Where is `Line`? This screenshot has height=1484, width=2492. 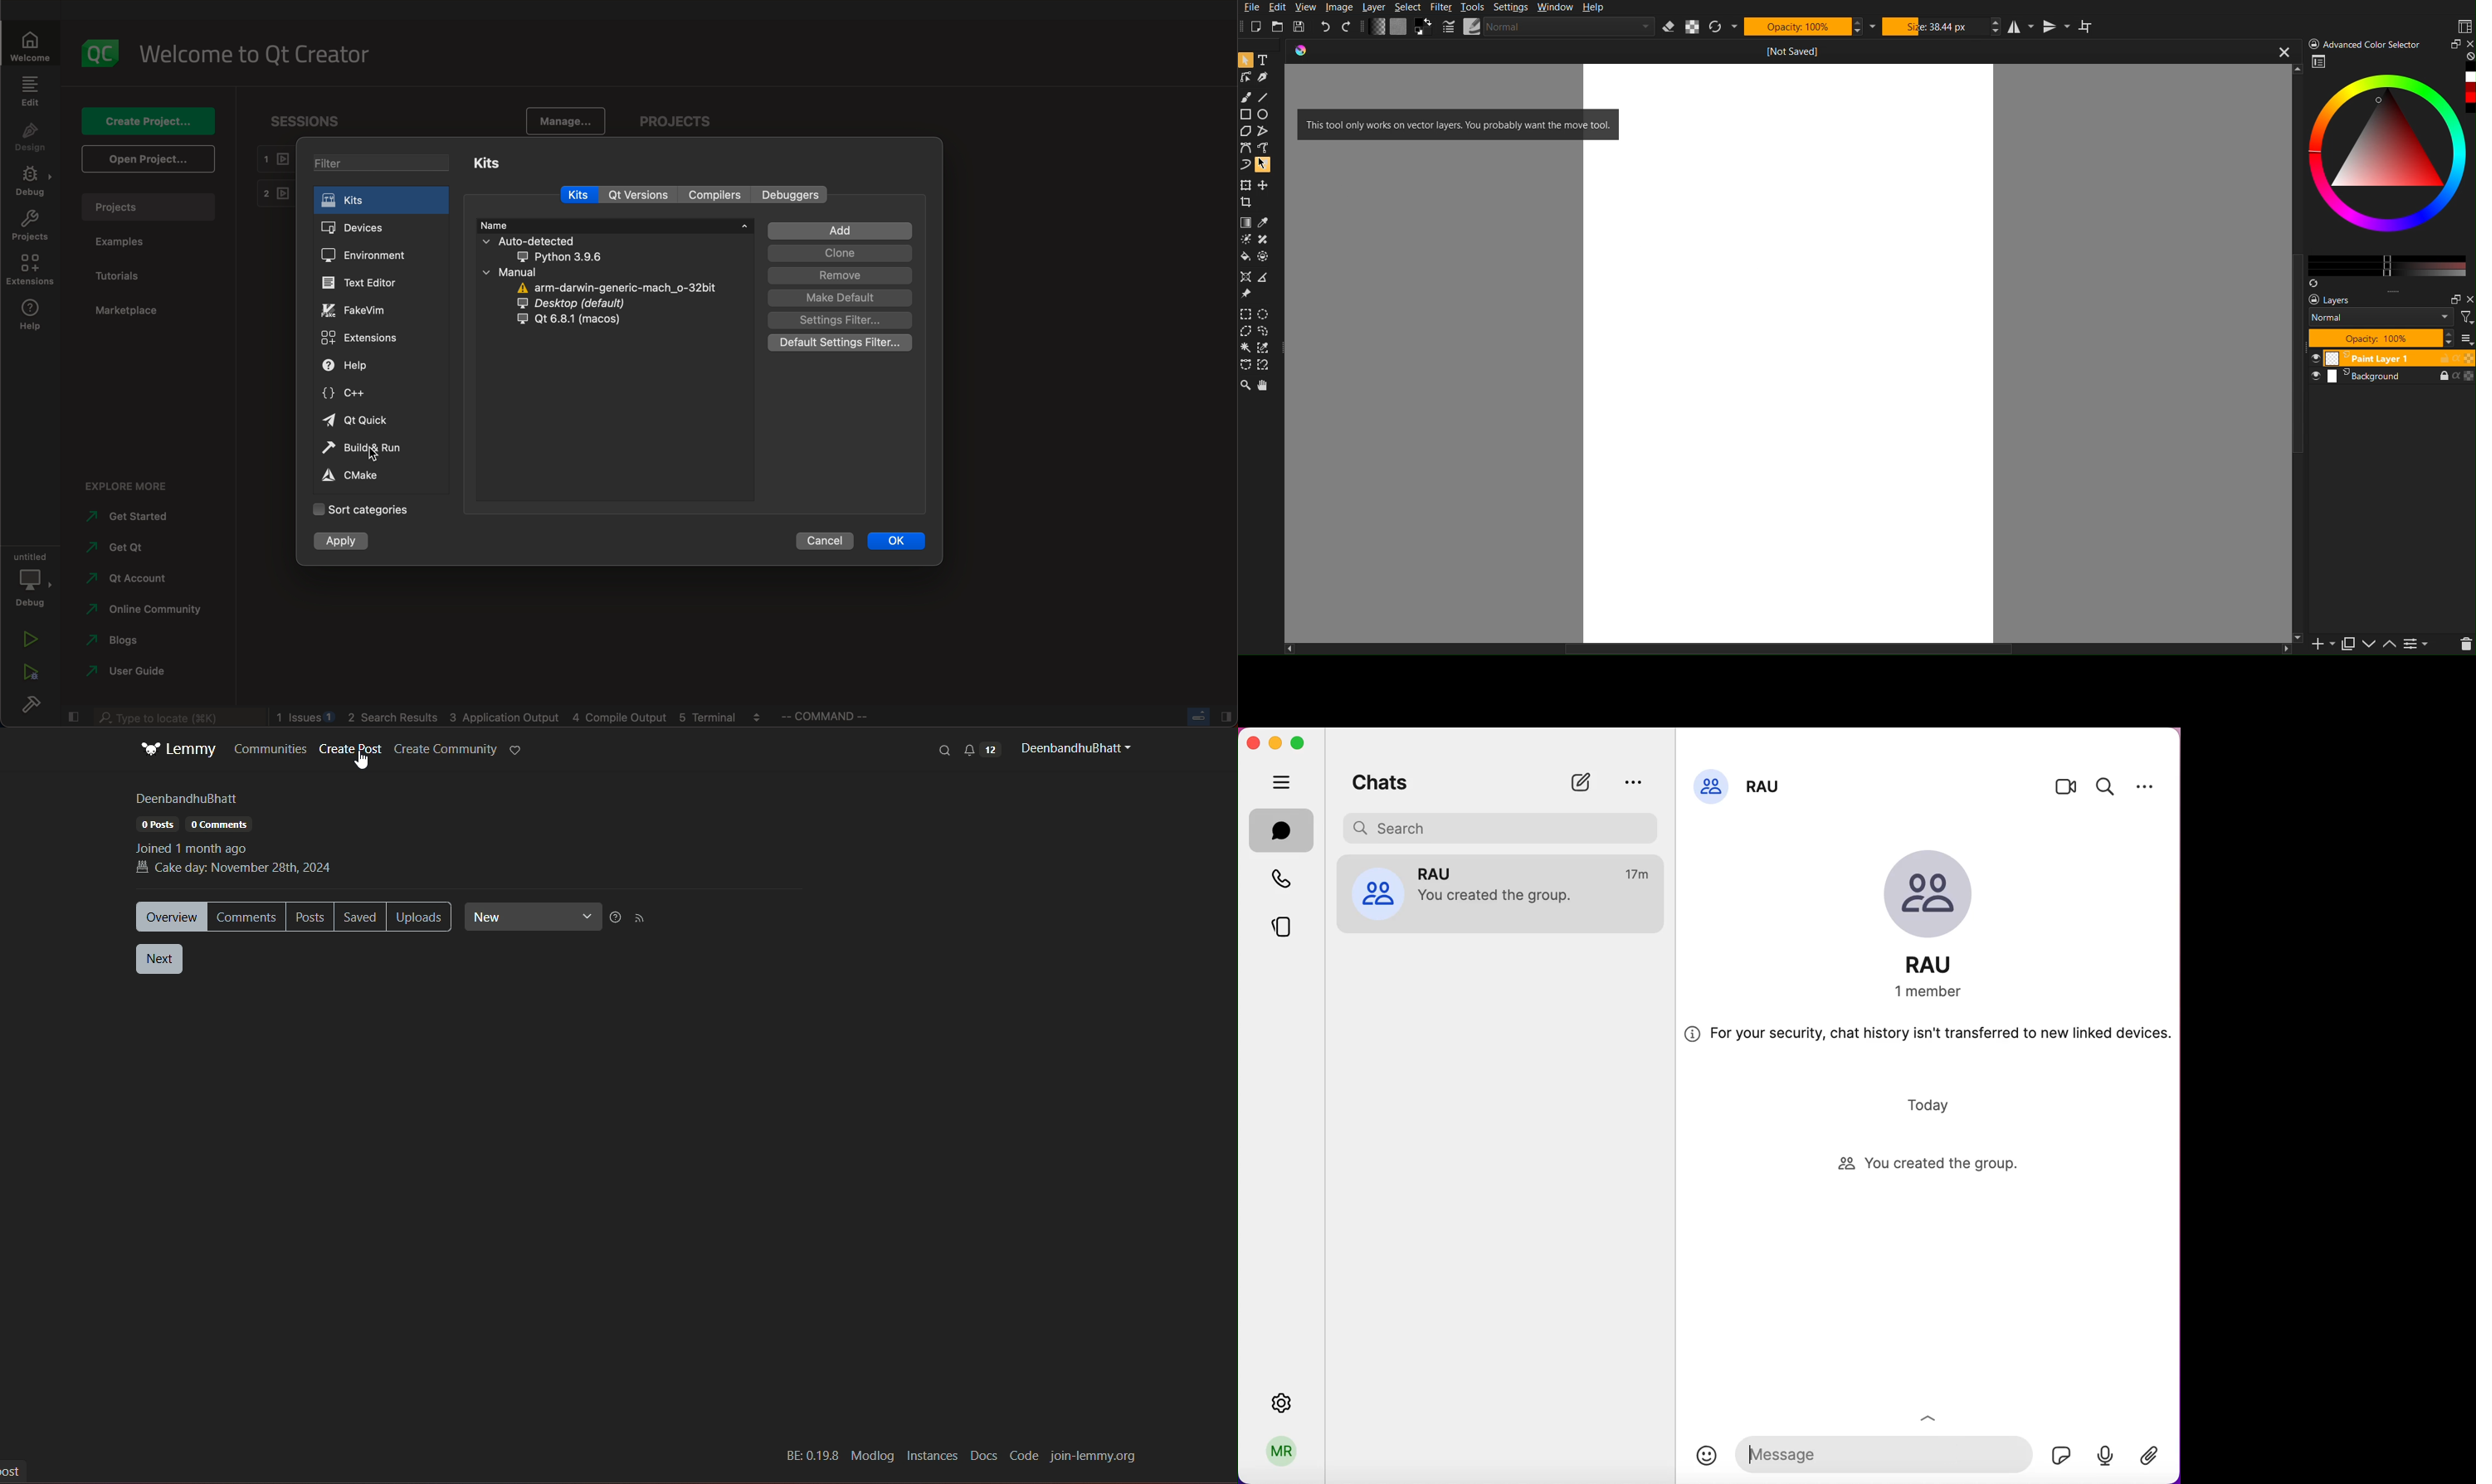
Line is located at coordinates (1266, 97).